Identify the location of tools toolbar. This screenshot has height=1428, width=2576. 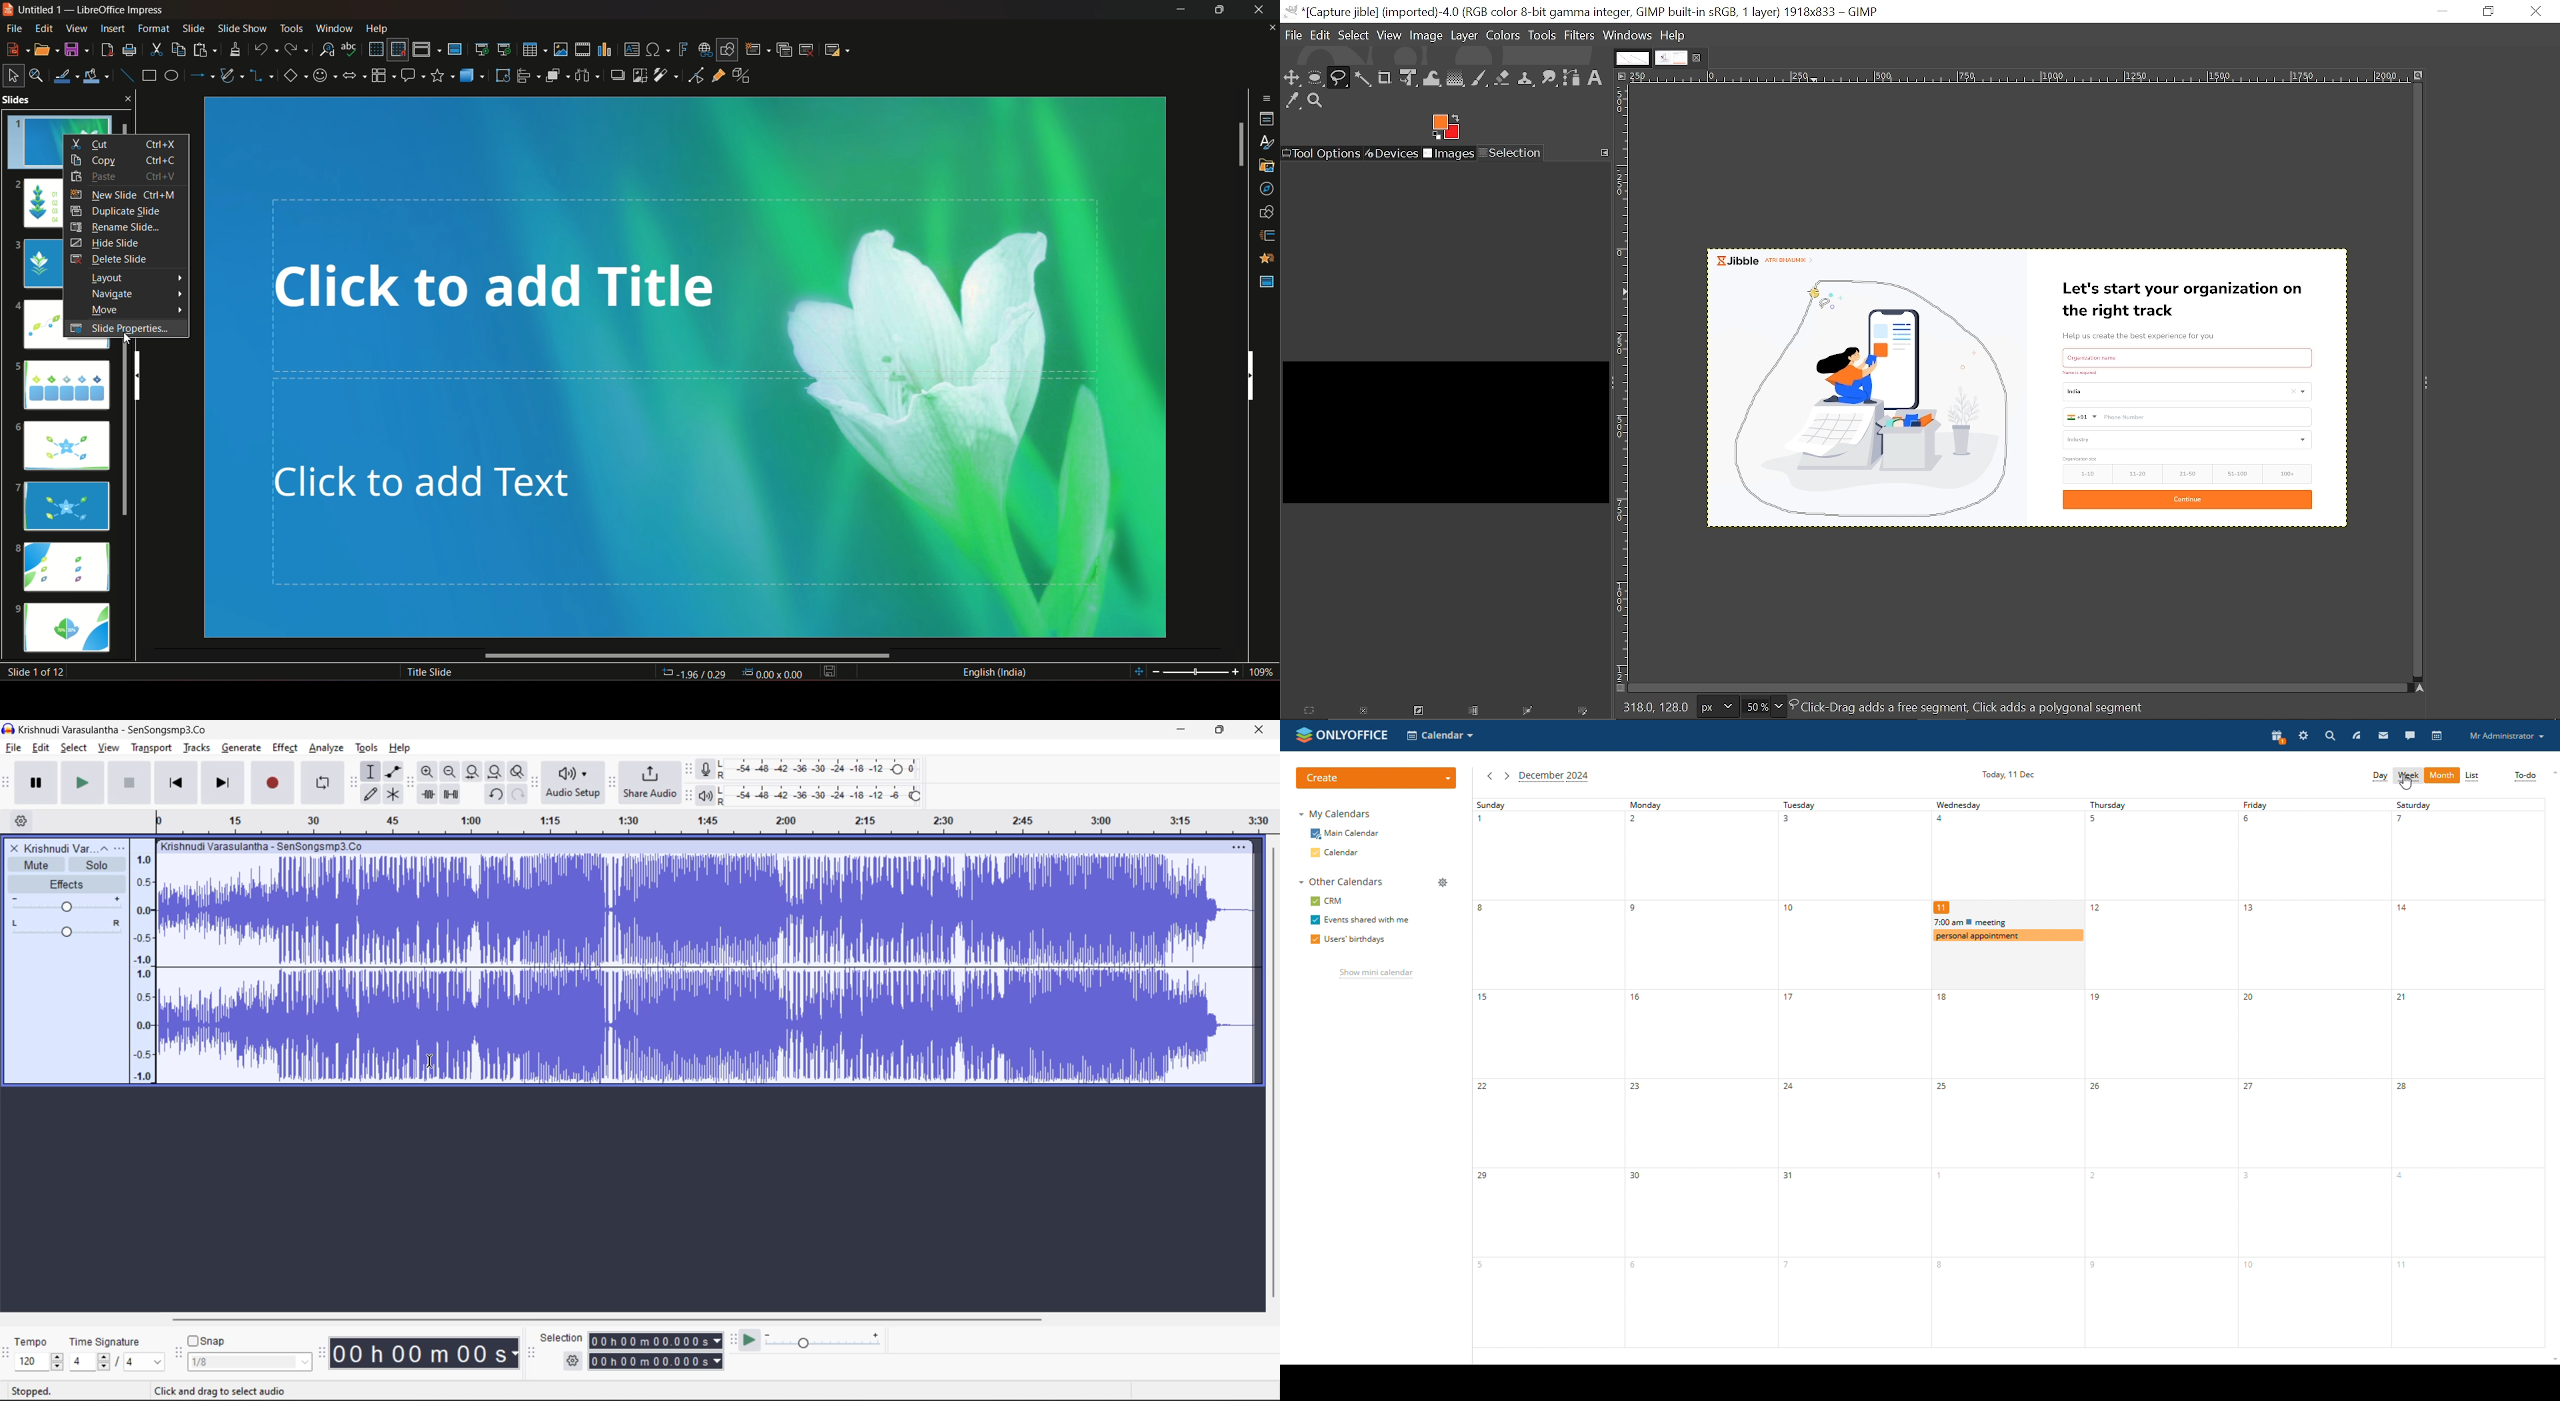
(353, 783).